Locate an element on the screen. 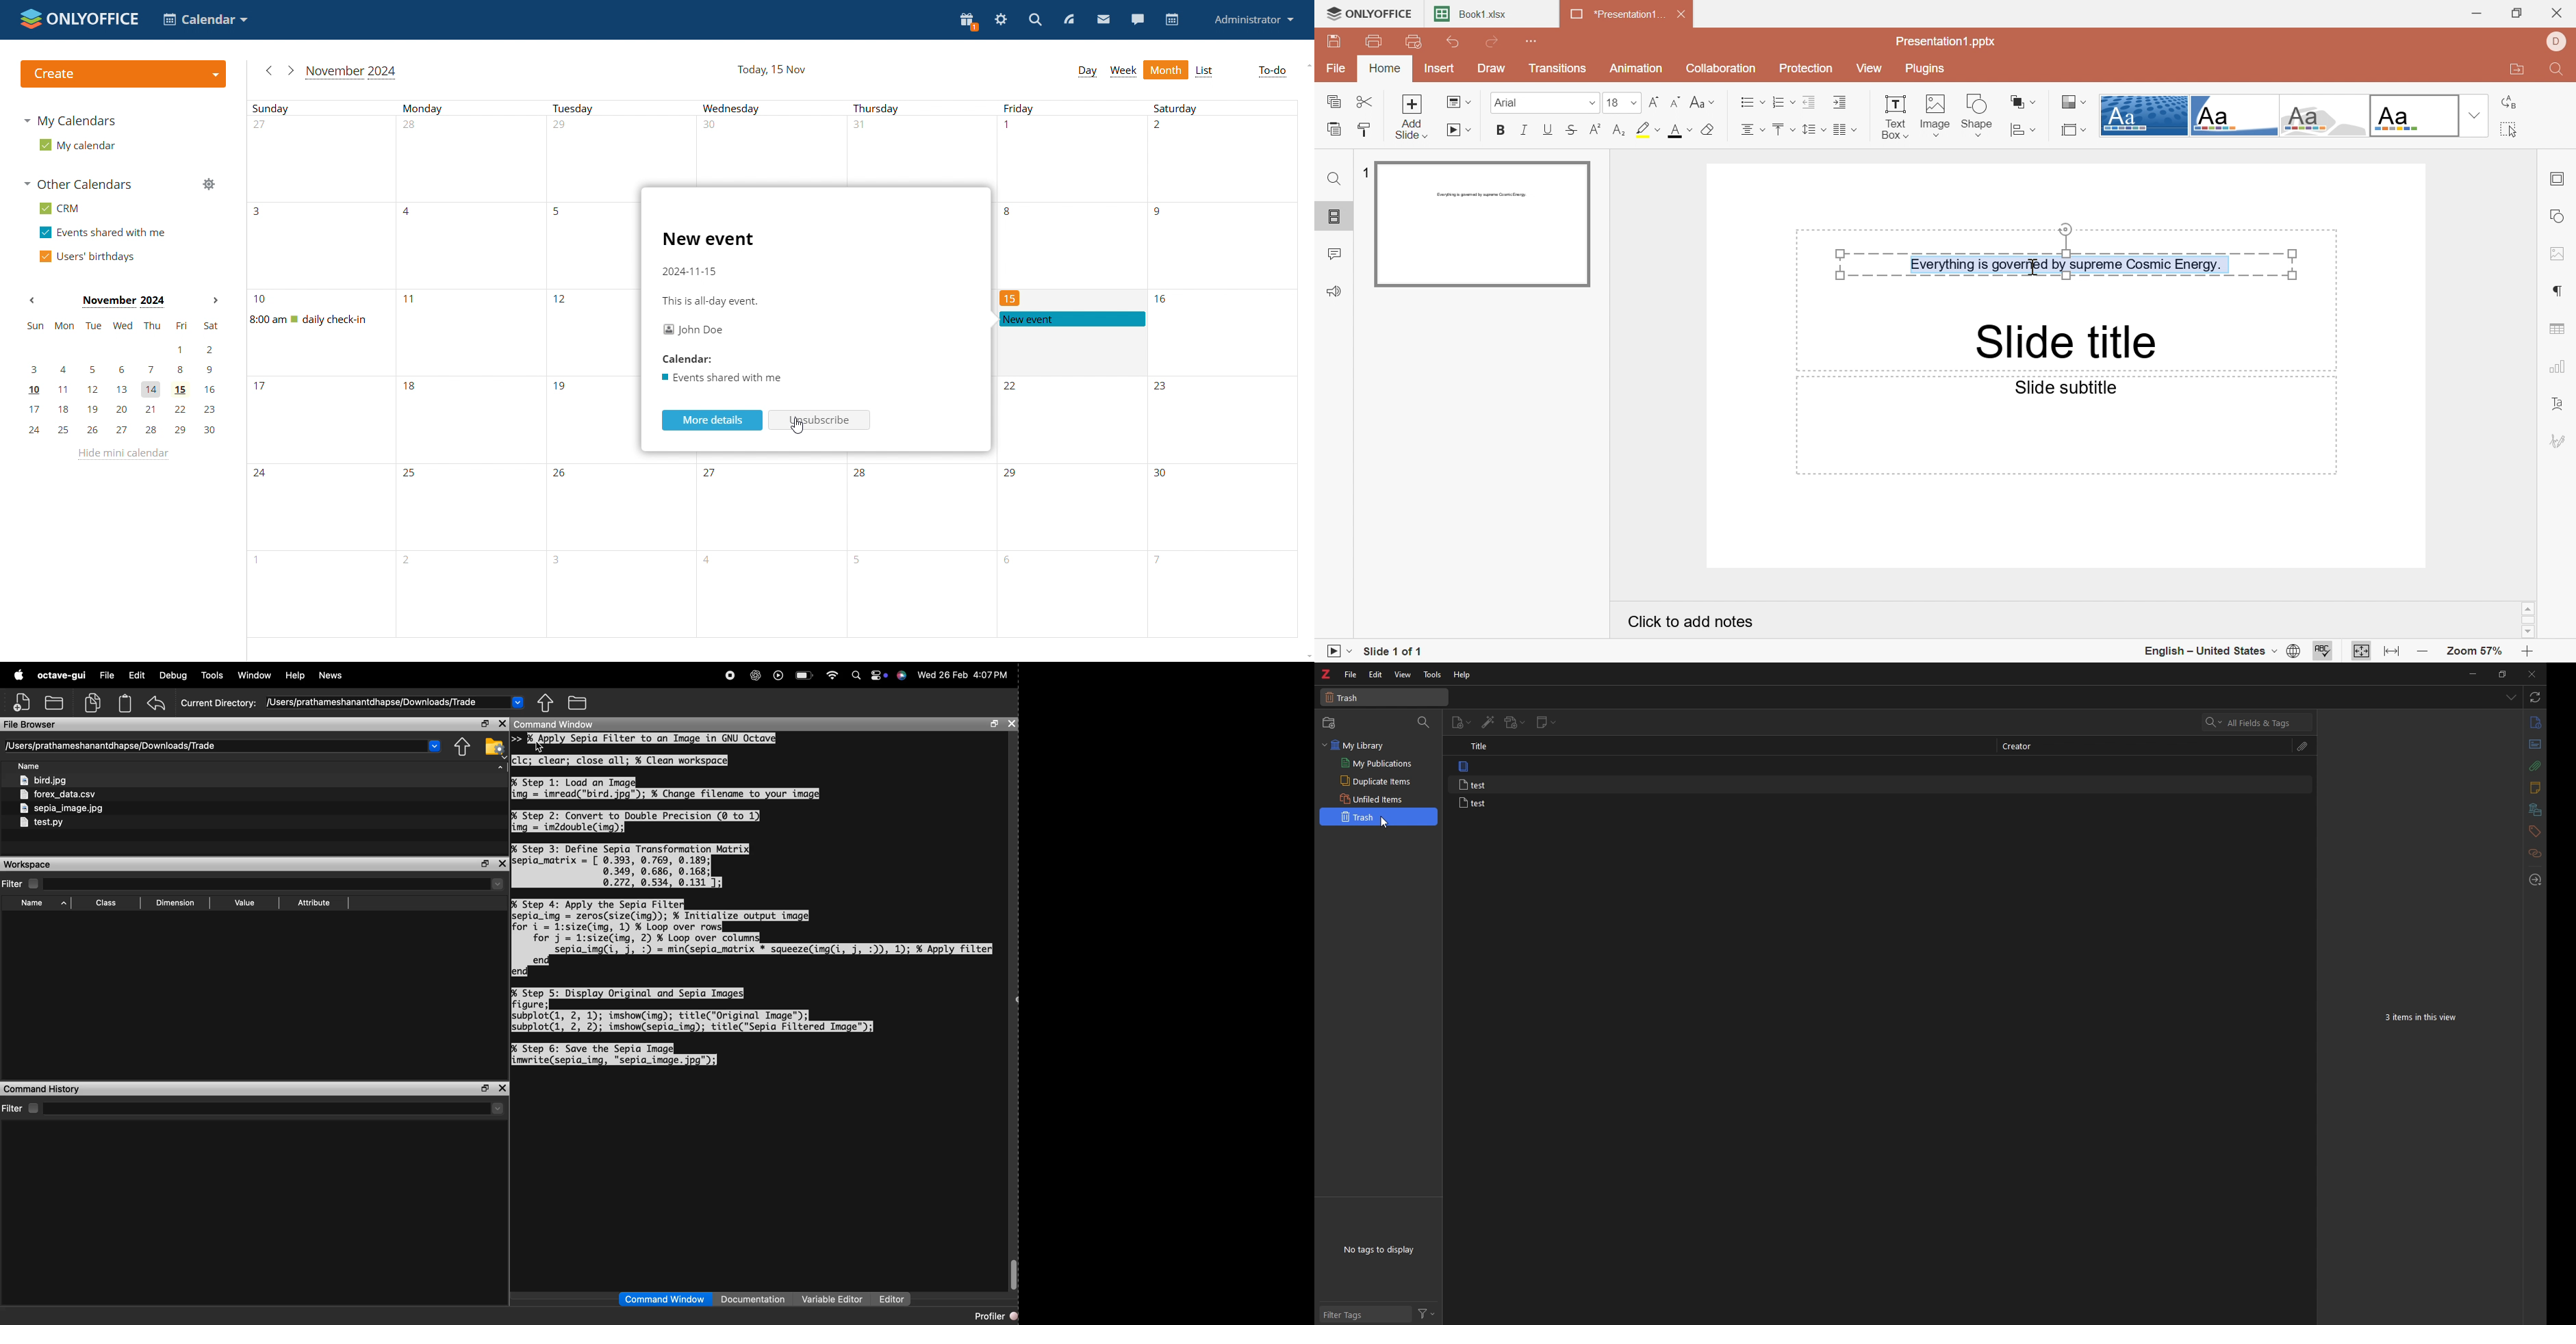 Image resolution: width=2576 pixels, height=1344 pixels. my library is located at coordinates (1385, 697).